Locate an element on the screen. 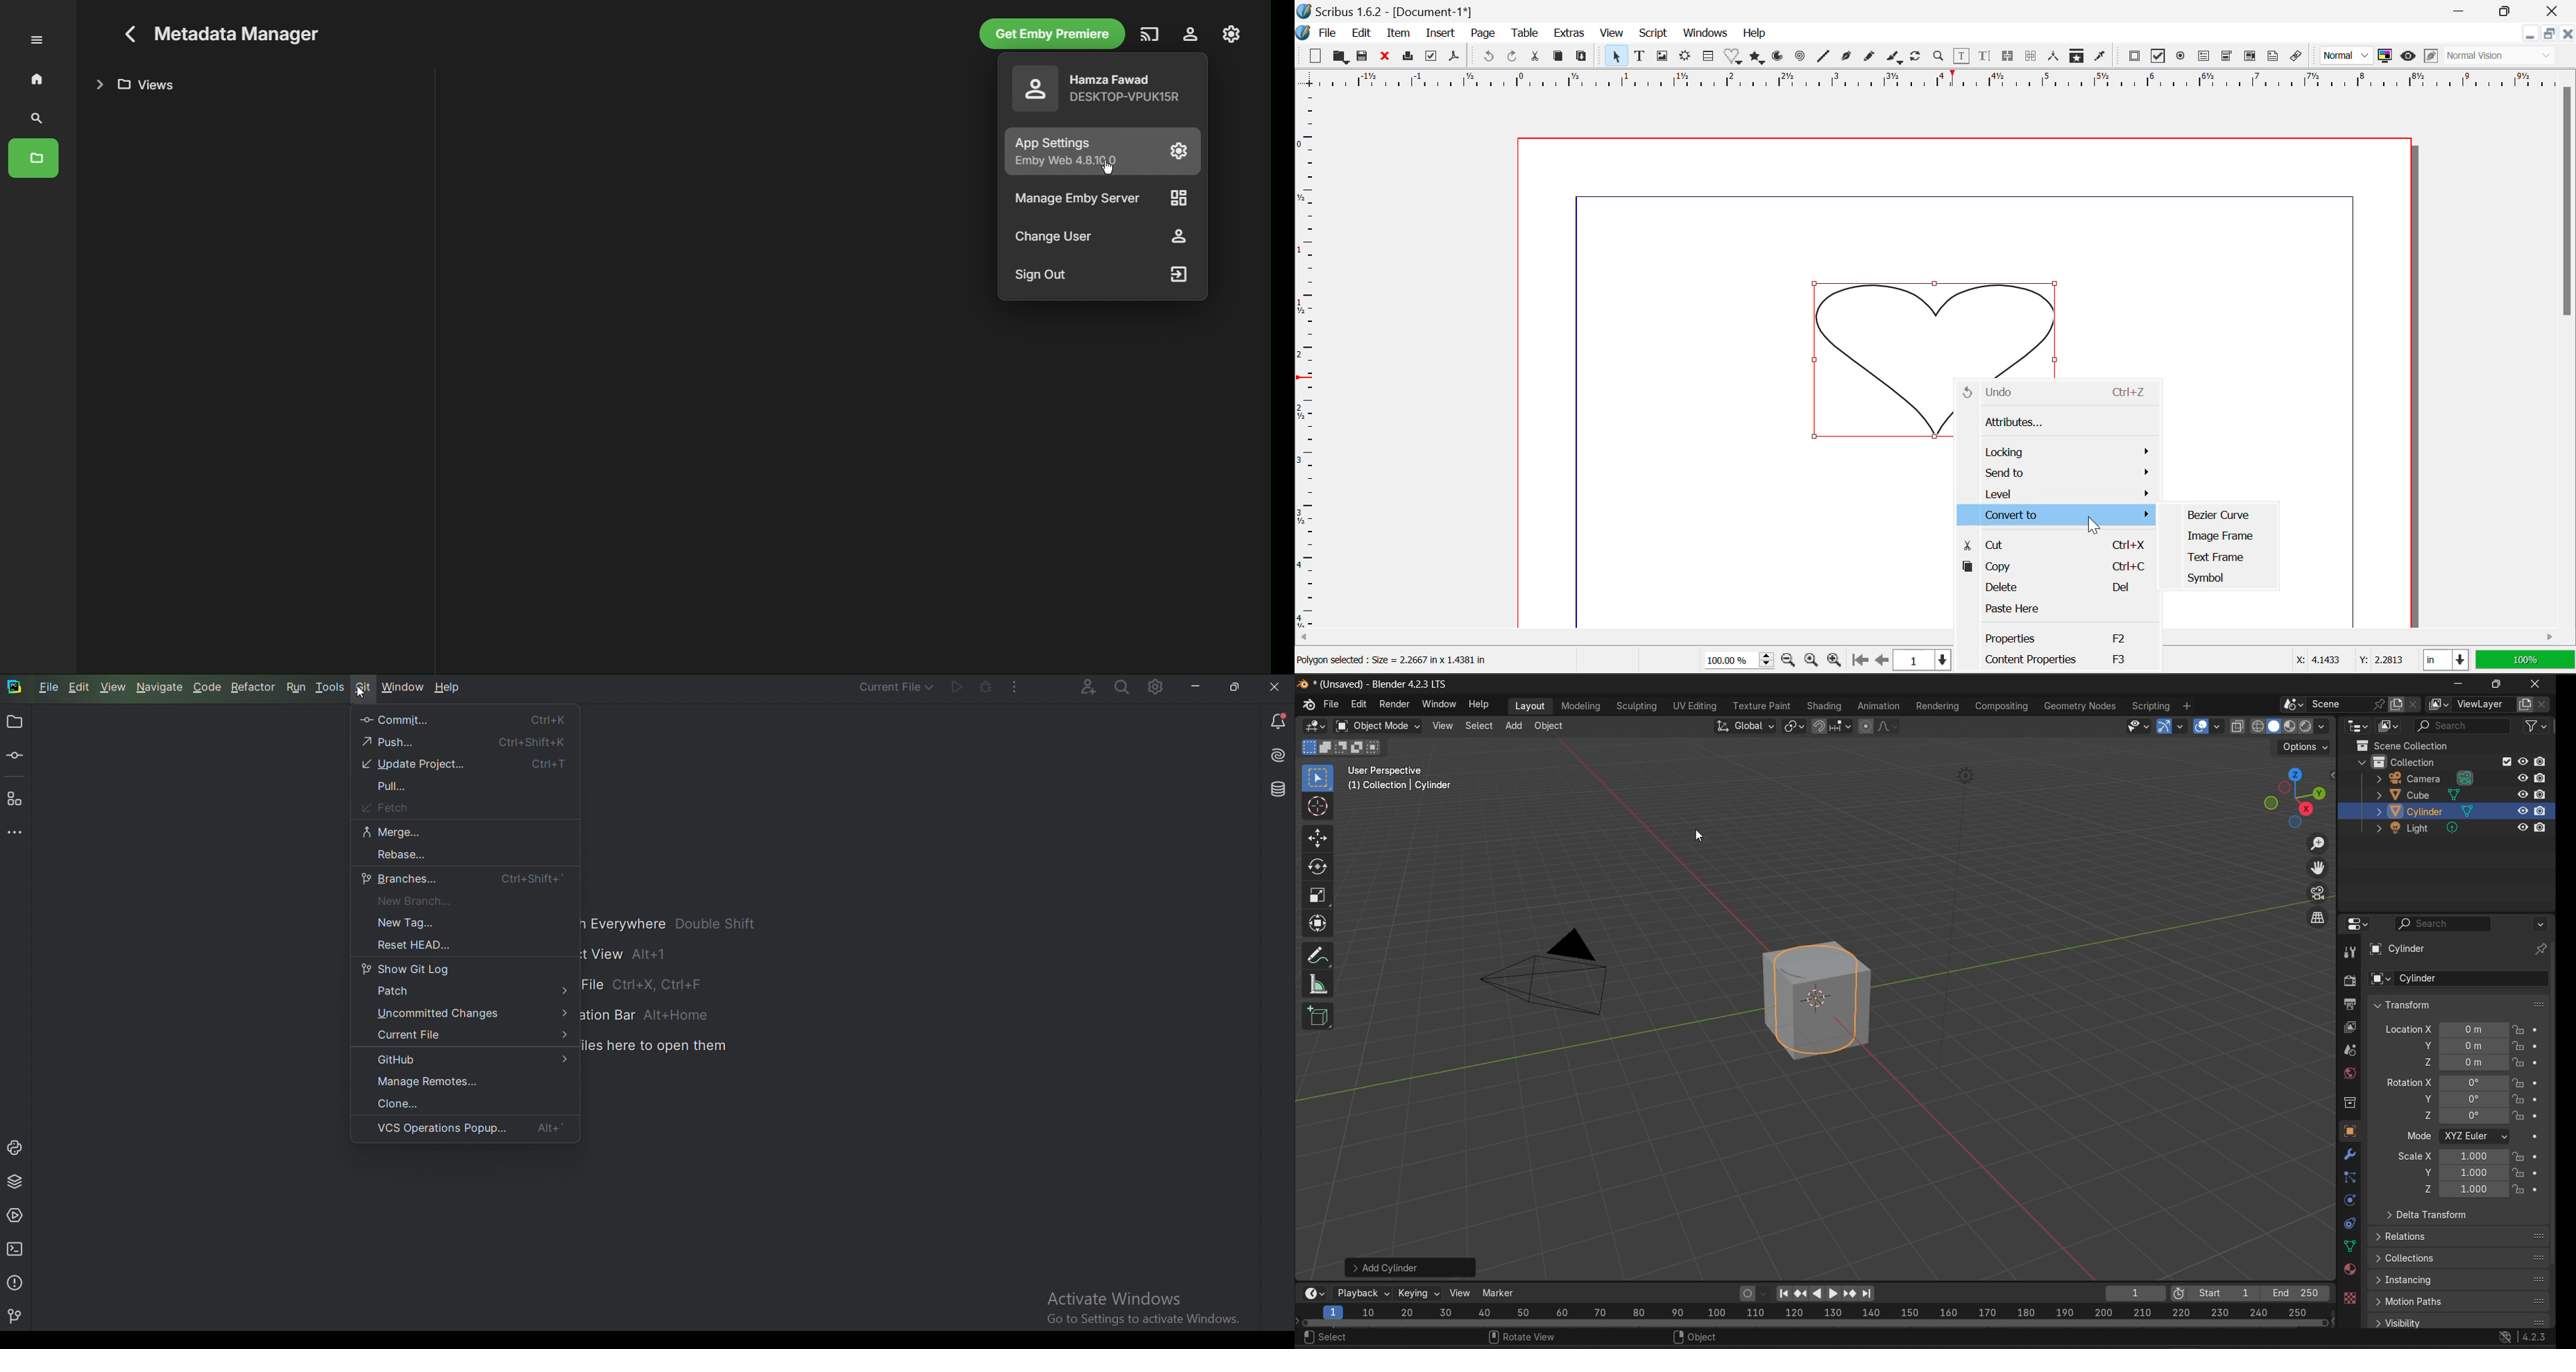 Image resolution: width=2576 pixels, height=1372 pixels. Send to is located at coordinates (2061, 473).